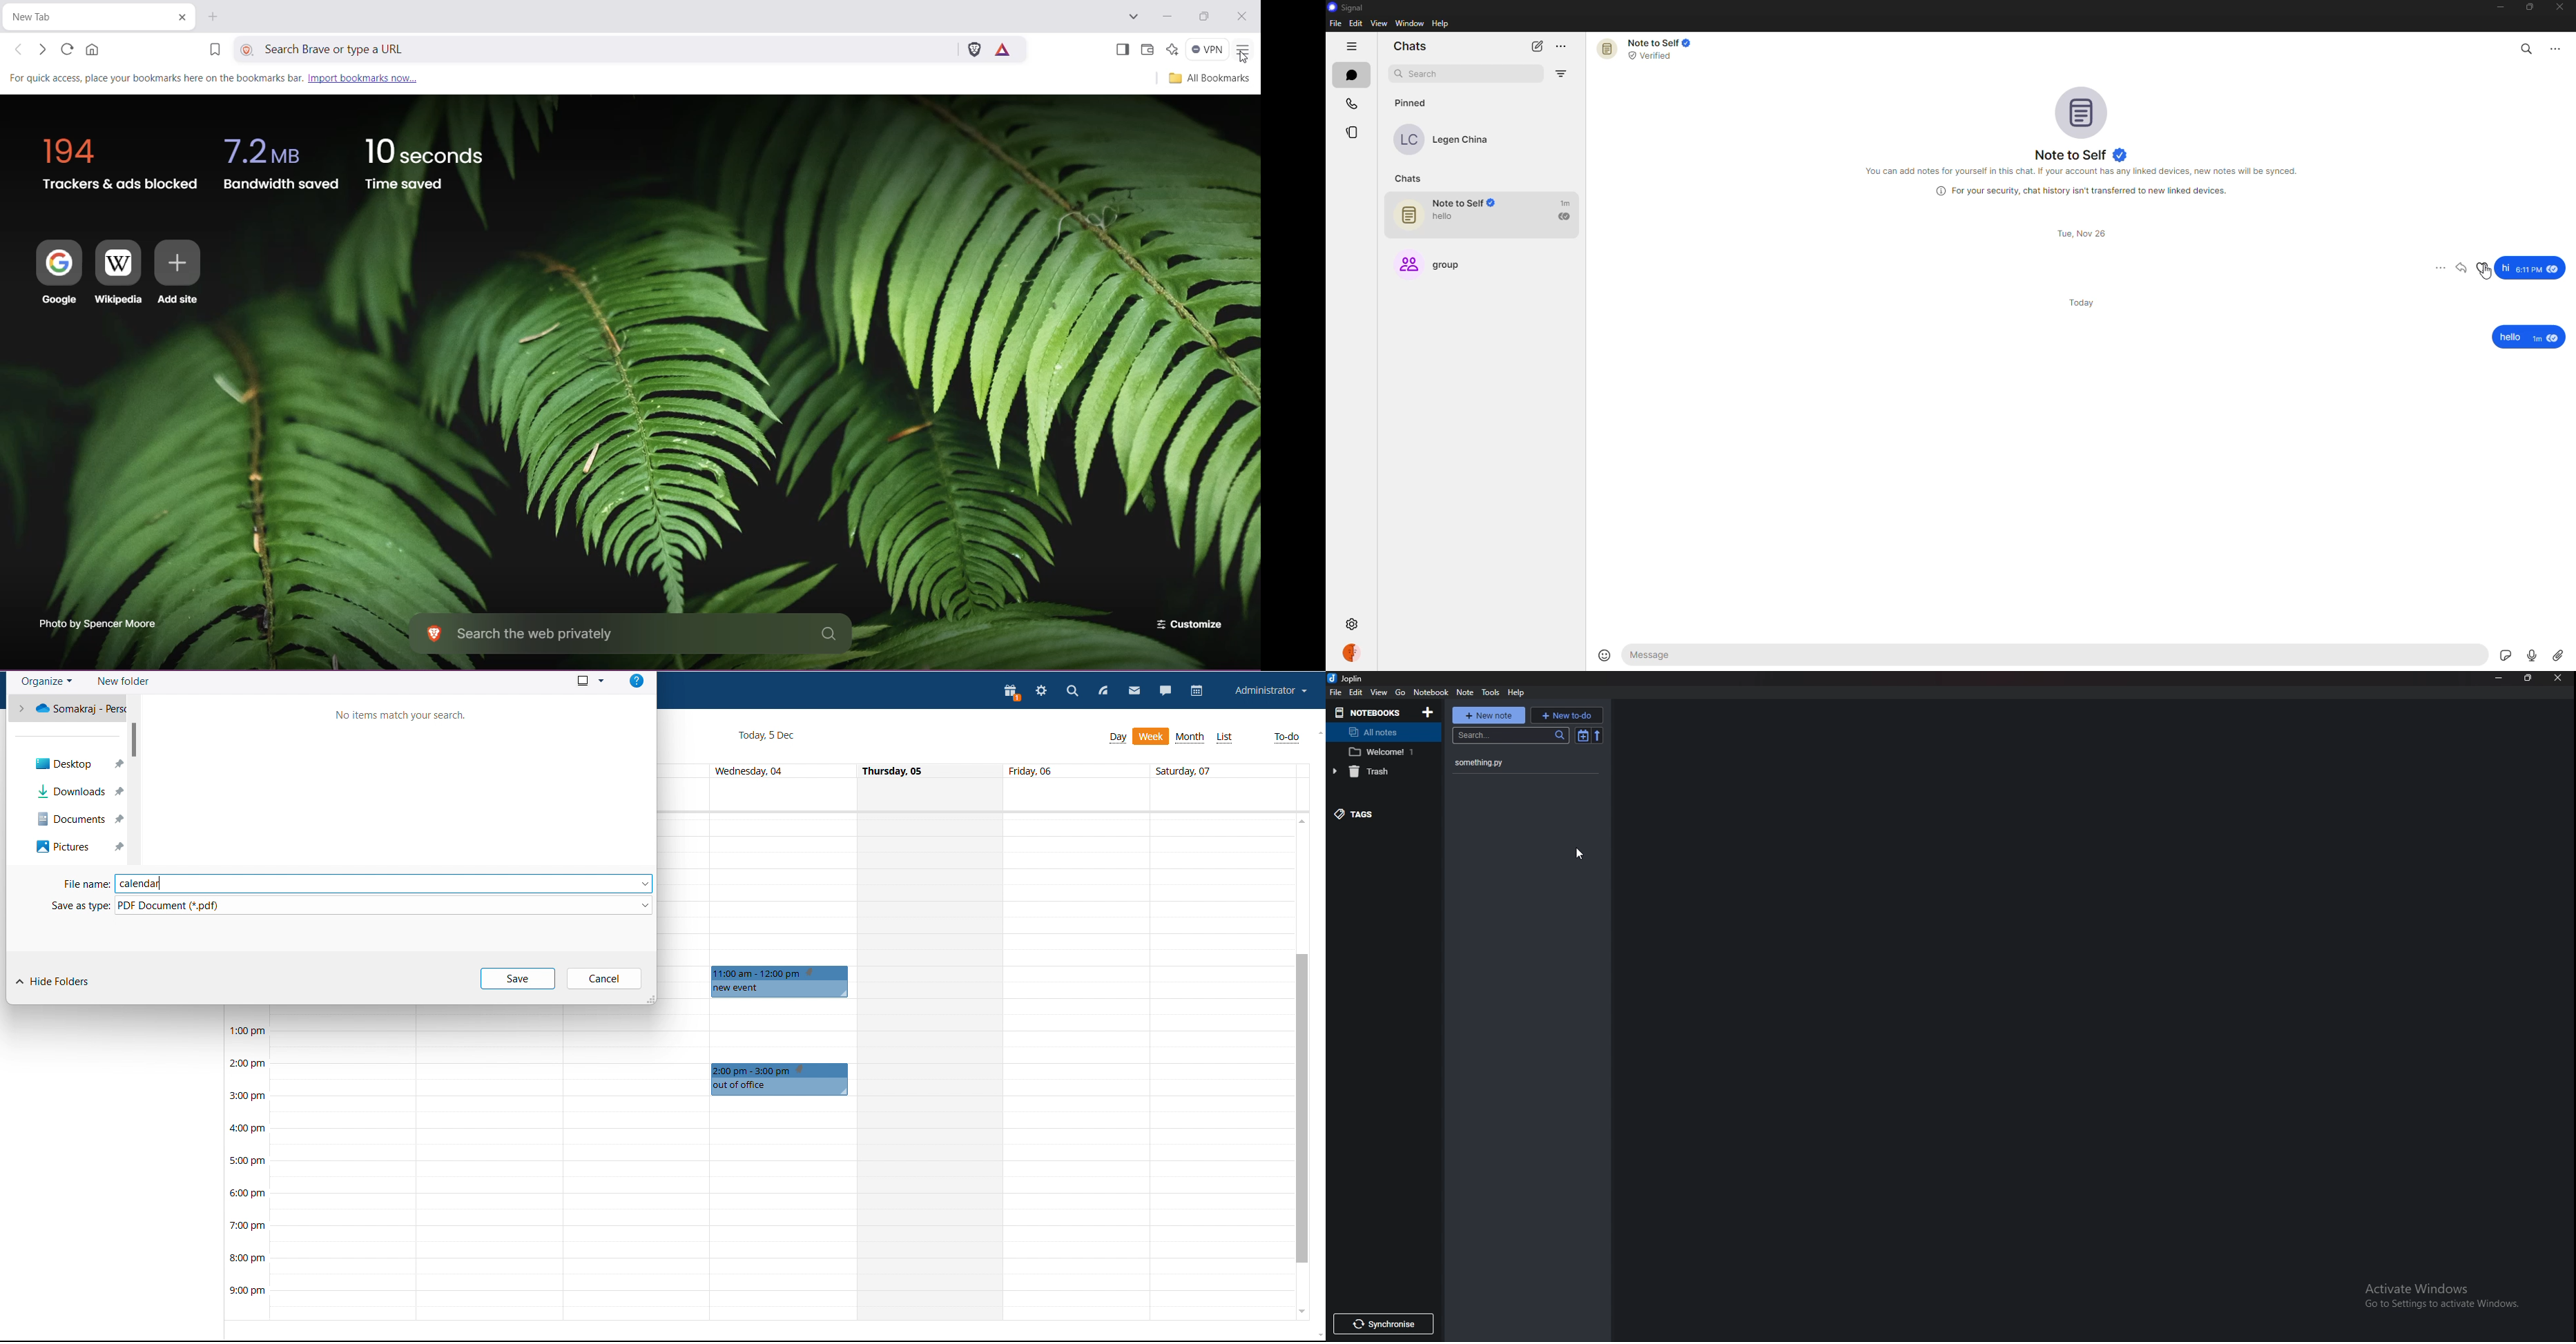 This screenshot has width=2576, height=1344. What do you see at coordinates (1381, 752) in the screenshot?
I see `Notebook` at bounding box center [1381, 752].